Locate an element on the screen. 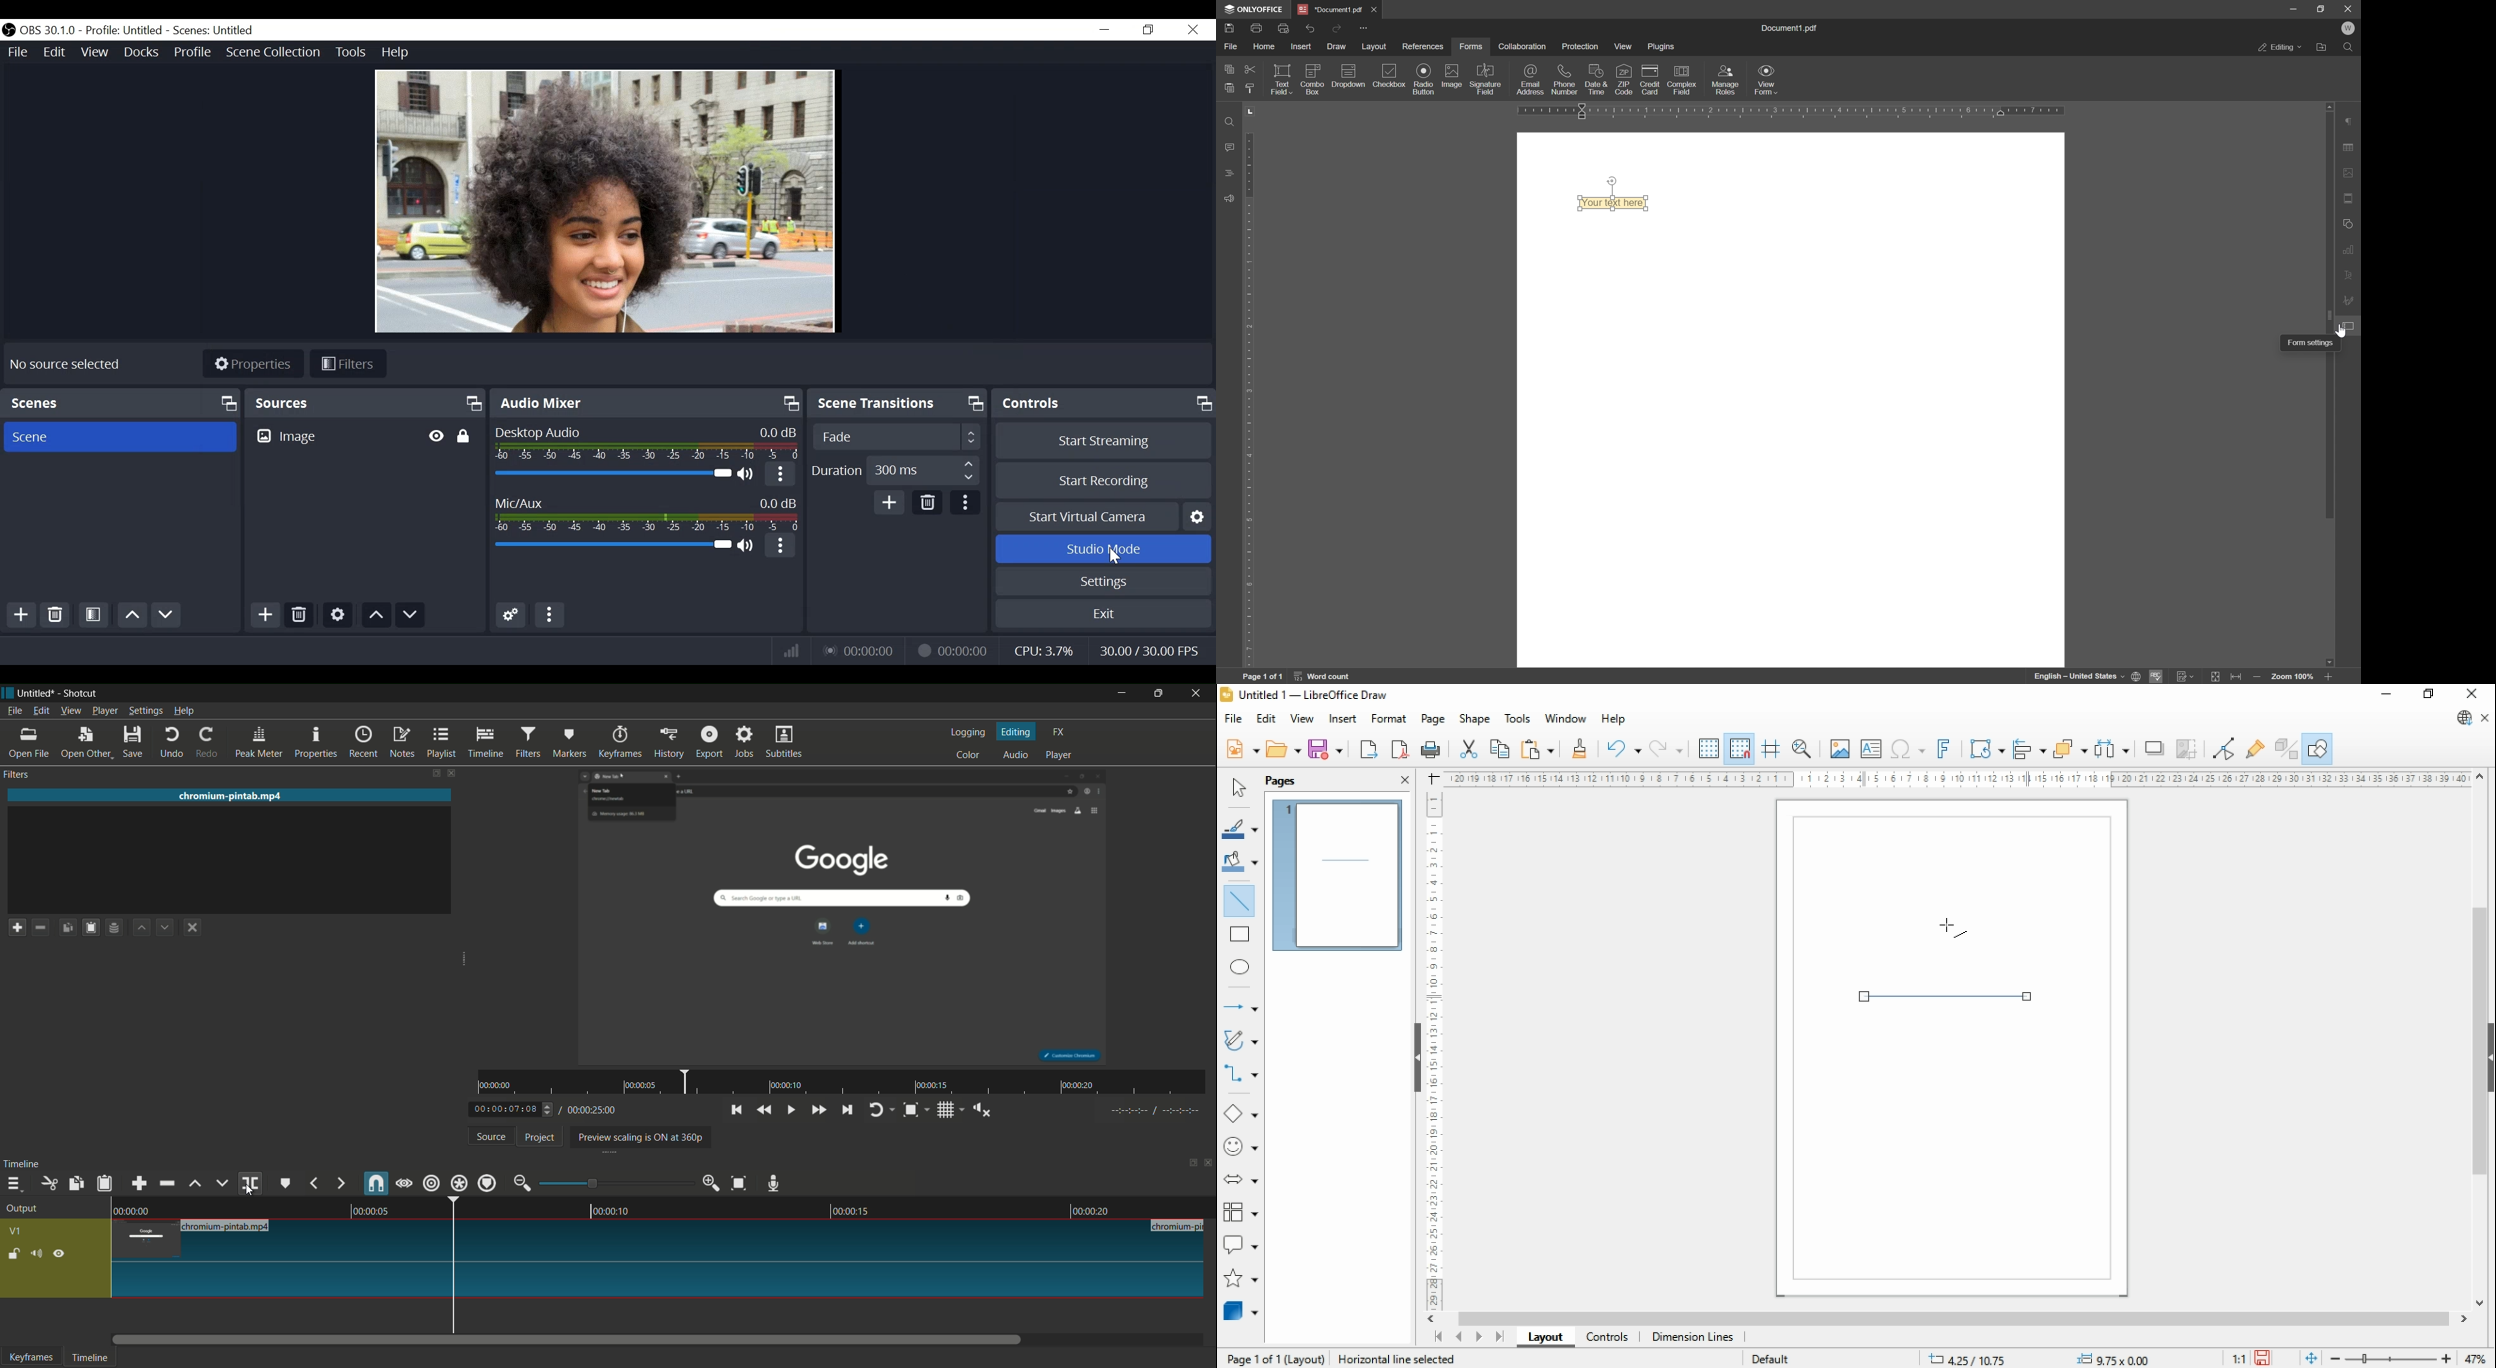 Image resolution: width=2520 pixels, height=1372 pixels. 0.00.20 is located at coordinates (1088, 1211).